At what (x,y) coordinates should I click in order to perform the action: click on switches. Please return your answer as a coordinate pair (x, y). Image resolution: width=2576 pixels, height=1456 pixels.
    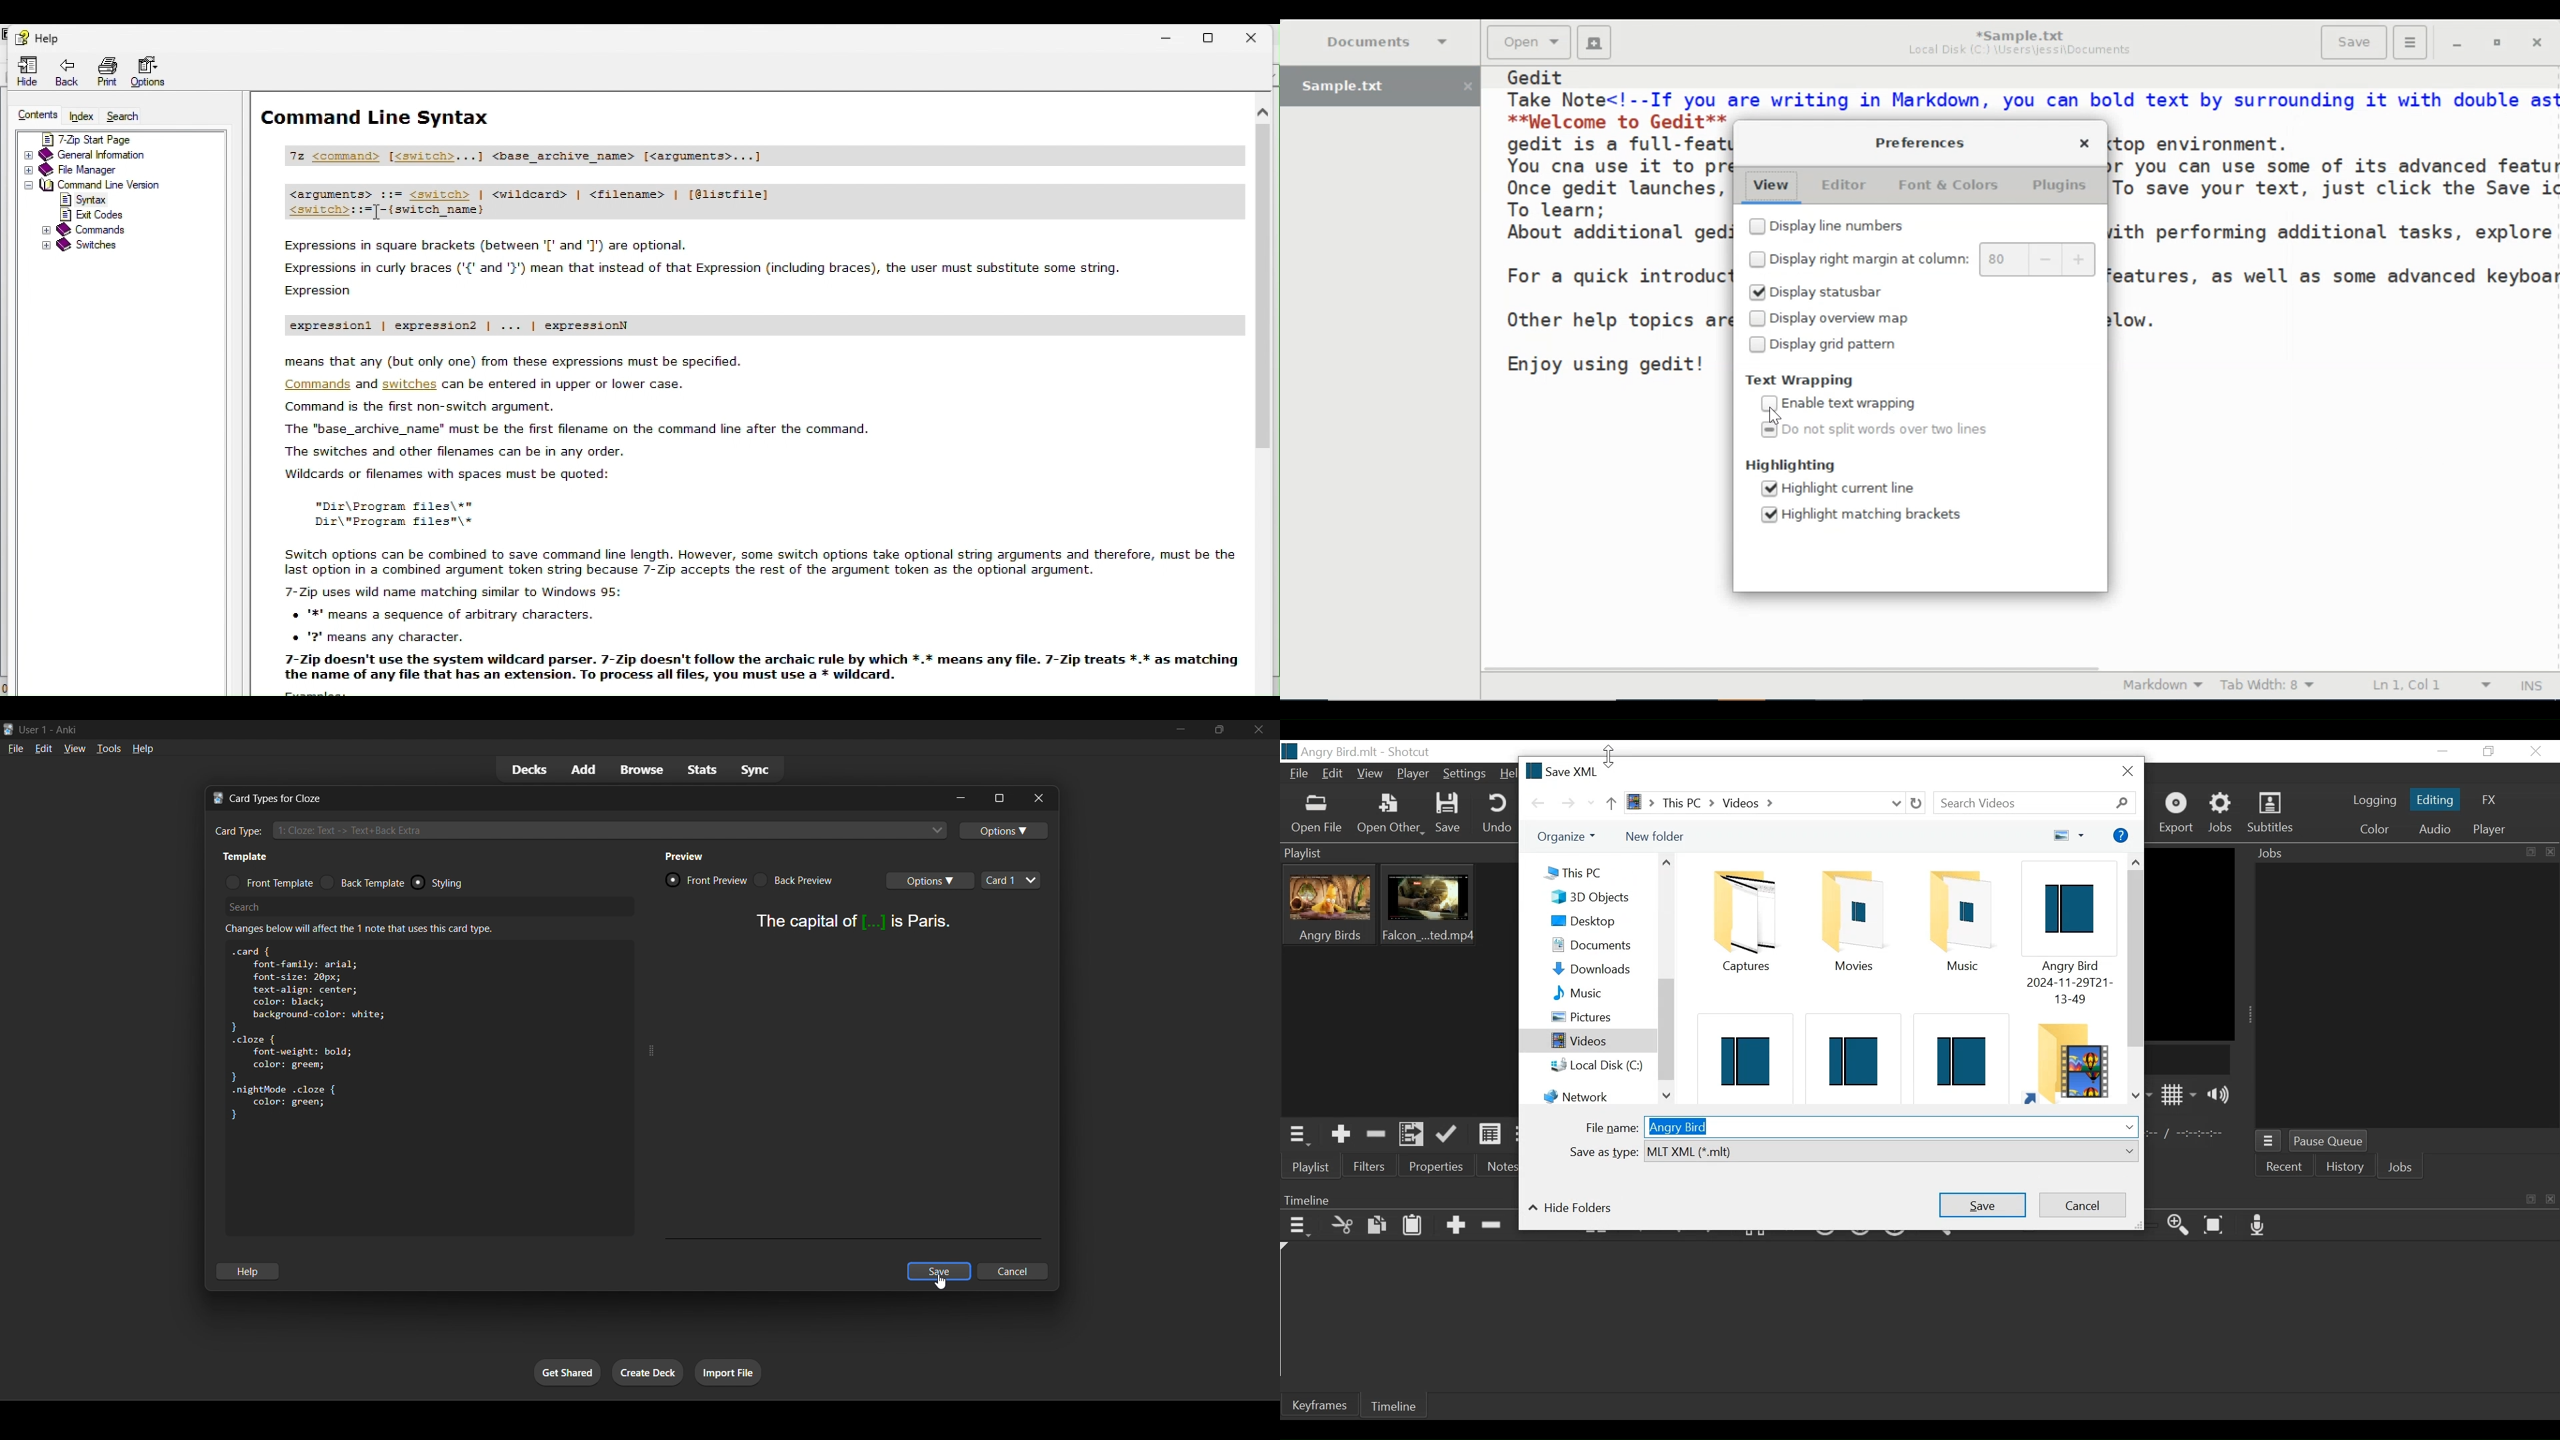
    Looking at the image, I should click on (85, 245).